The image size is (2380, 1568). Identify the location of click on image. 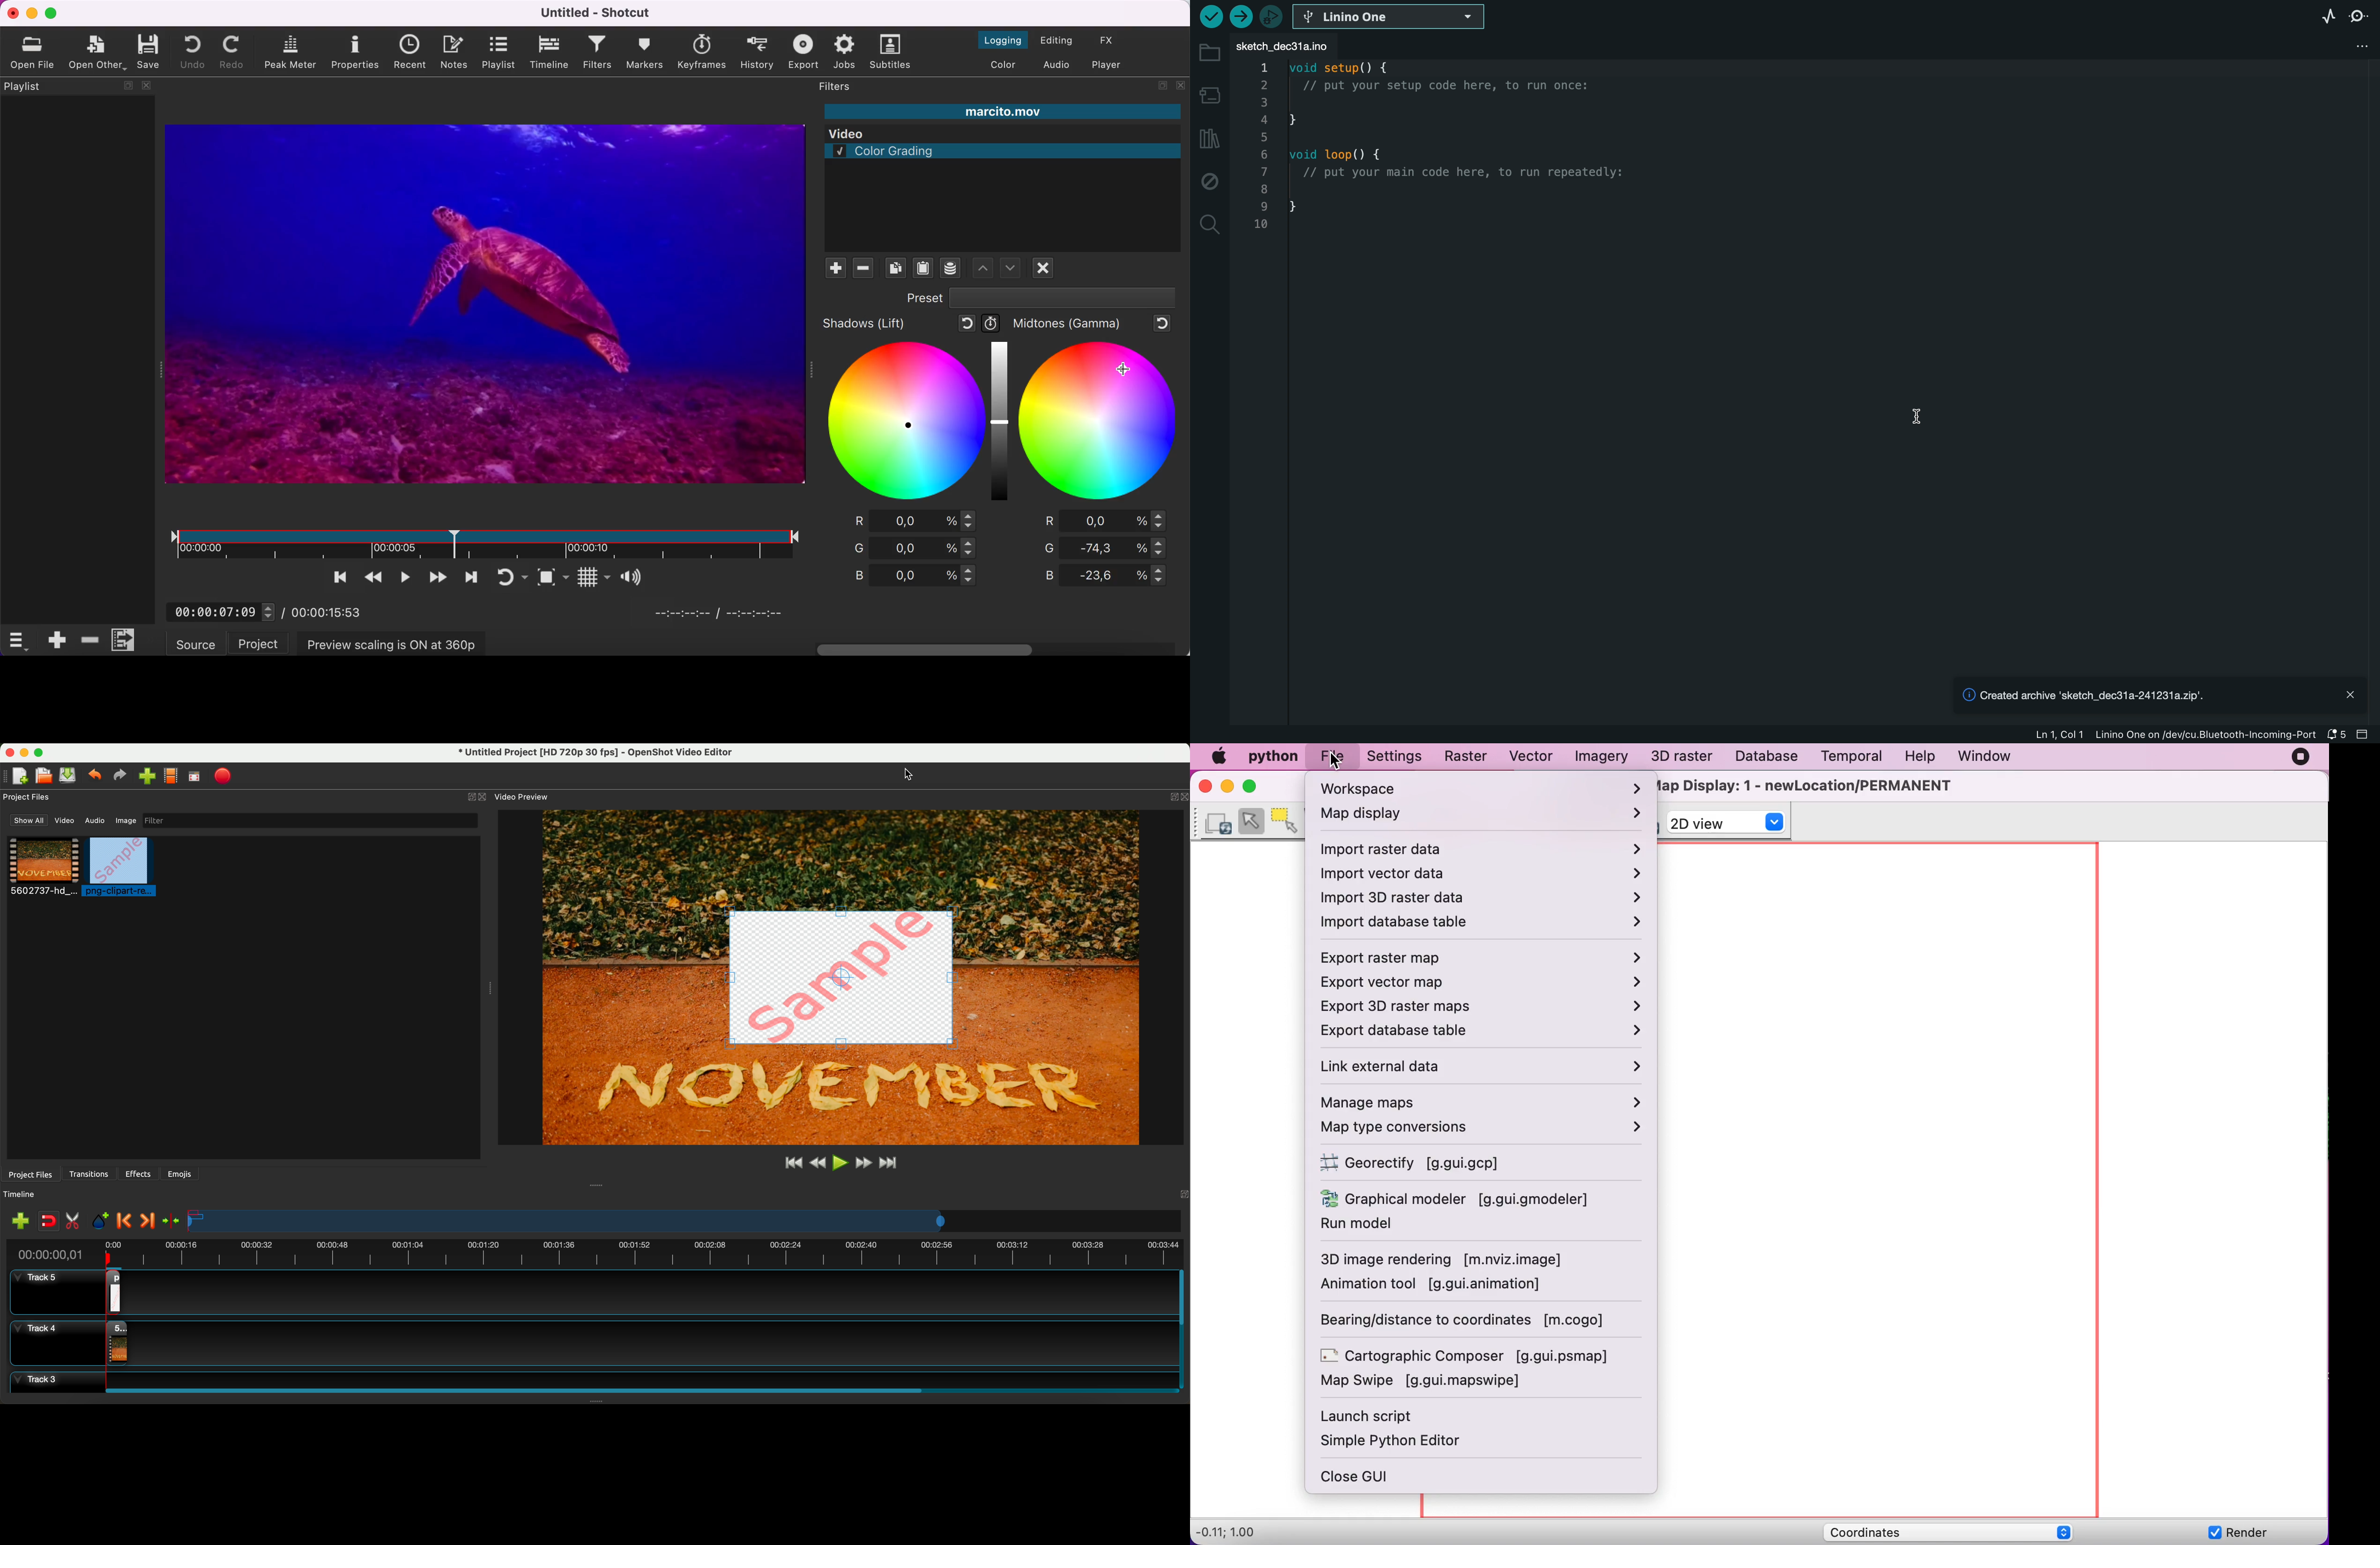
(122, 868).